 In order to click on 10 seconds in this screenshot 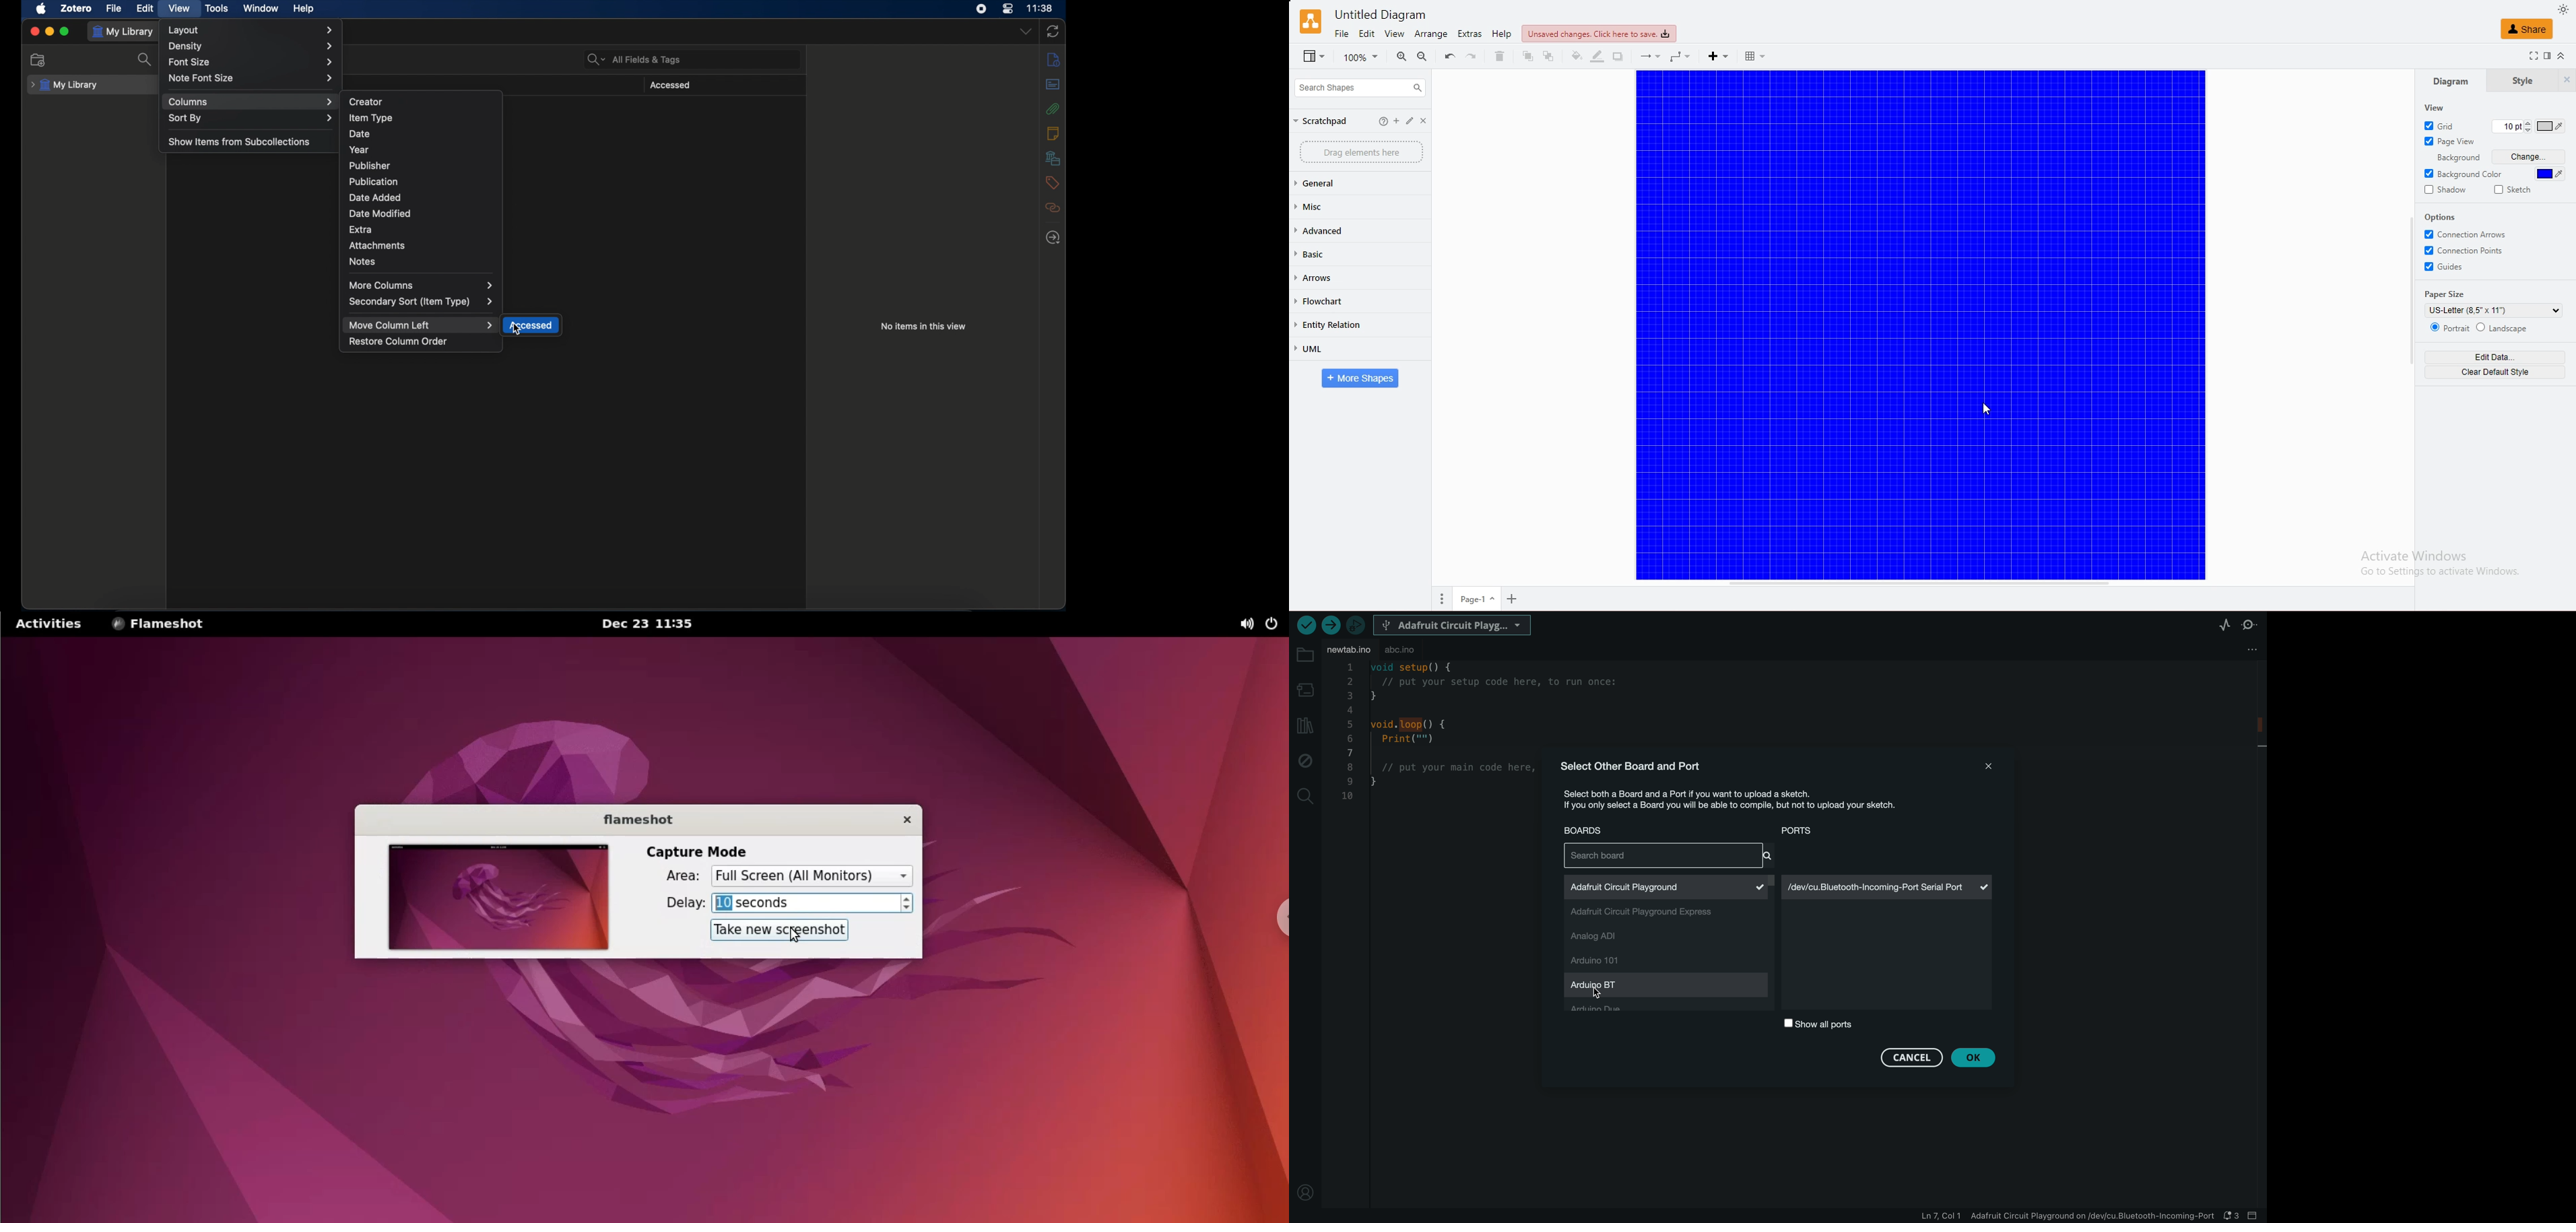, I will do `click(805, 904)`.